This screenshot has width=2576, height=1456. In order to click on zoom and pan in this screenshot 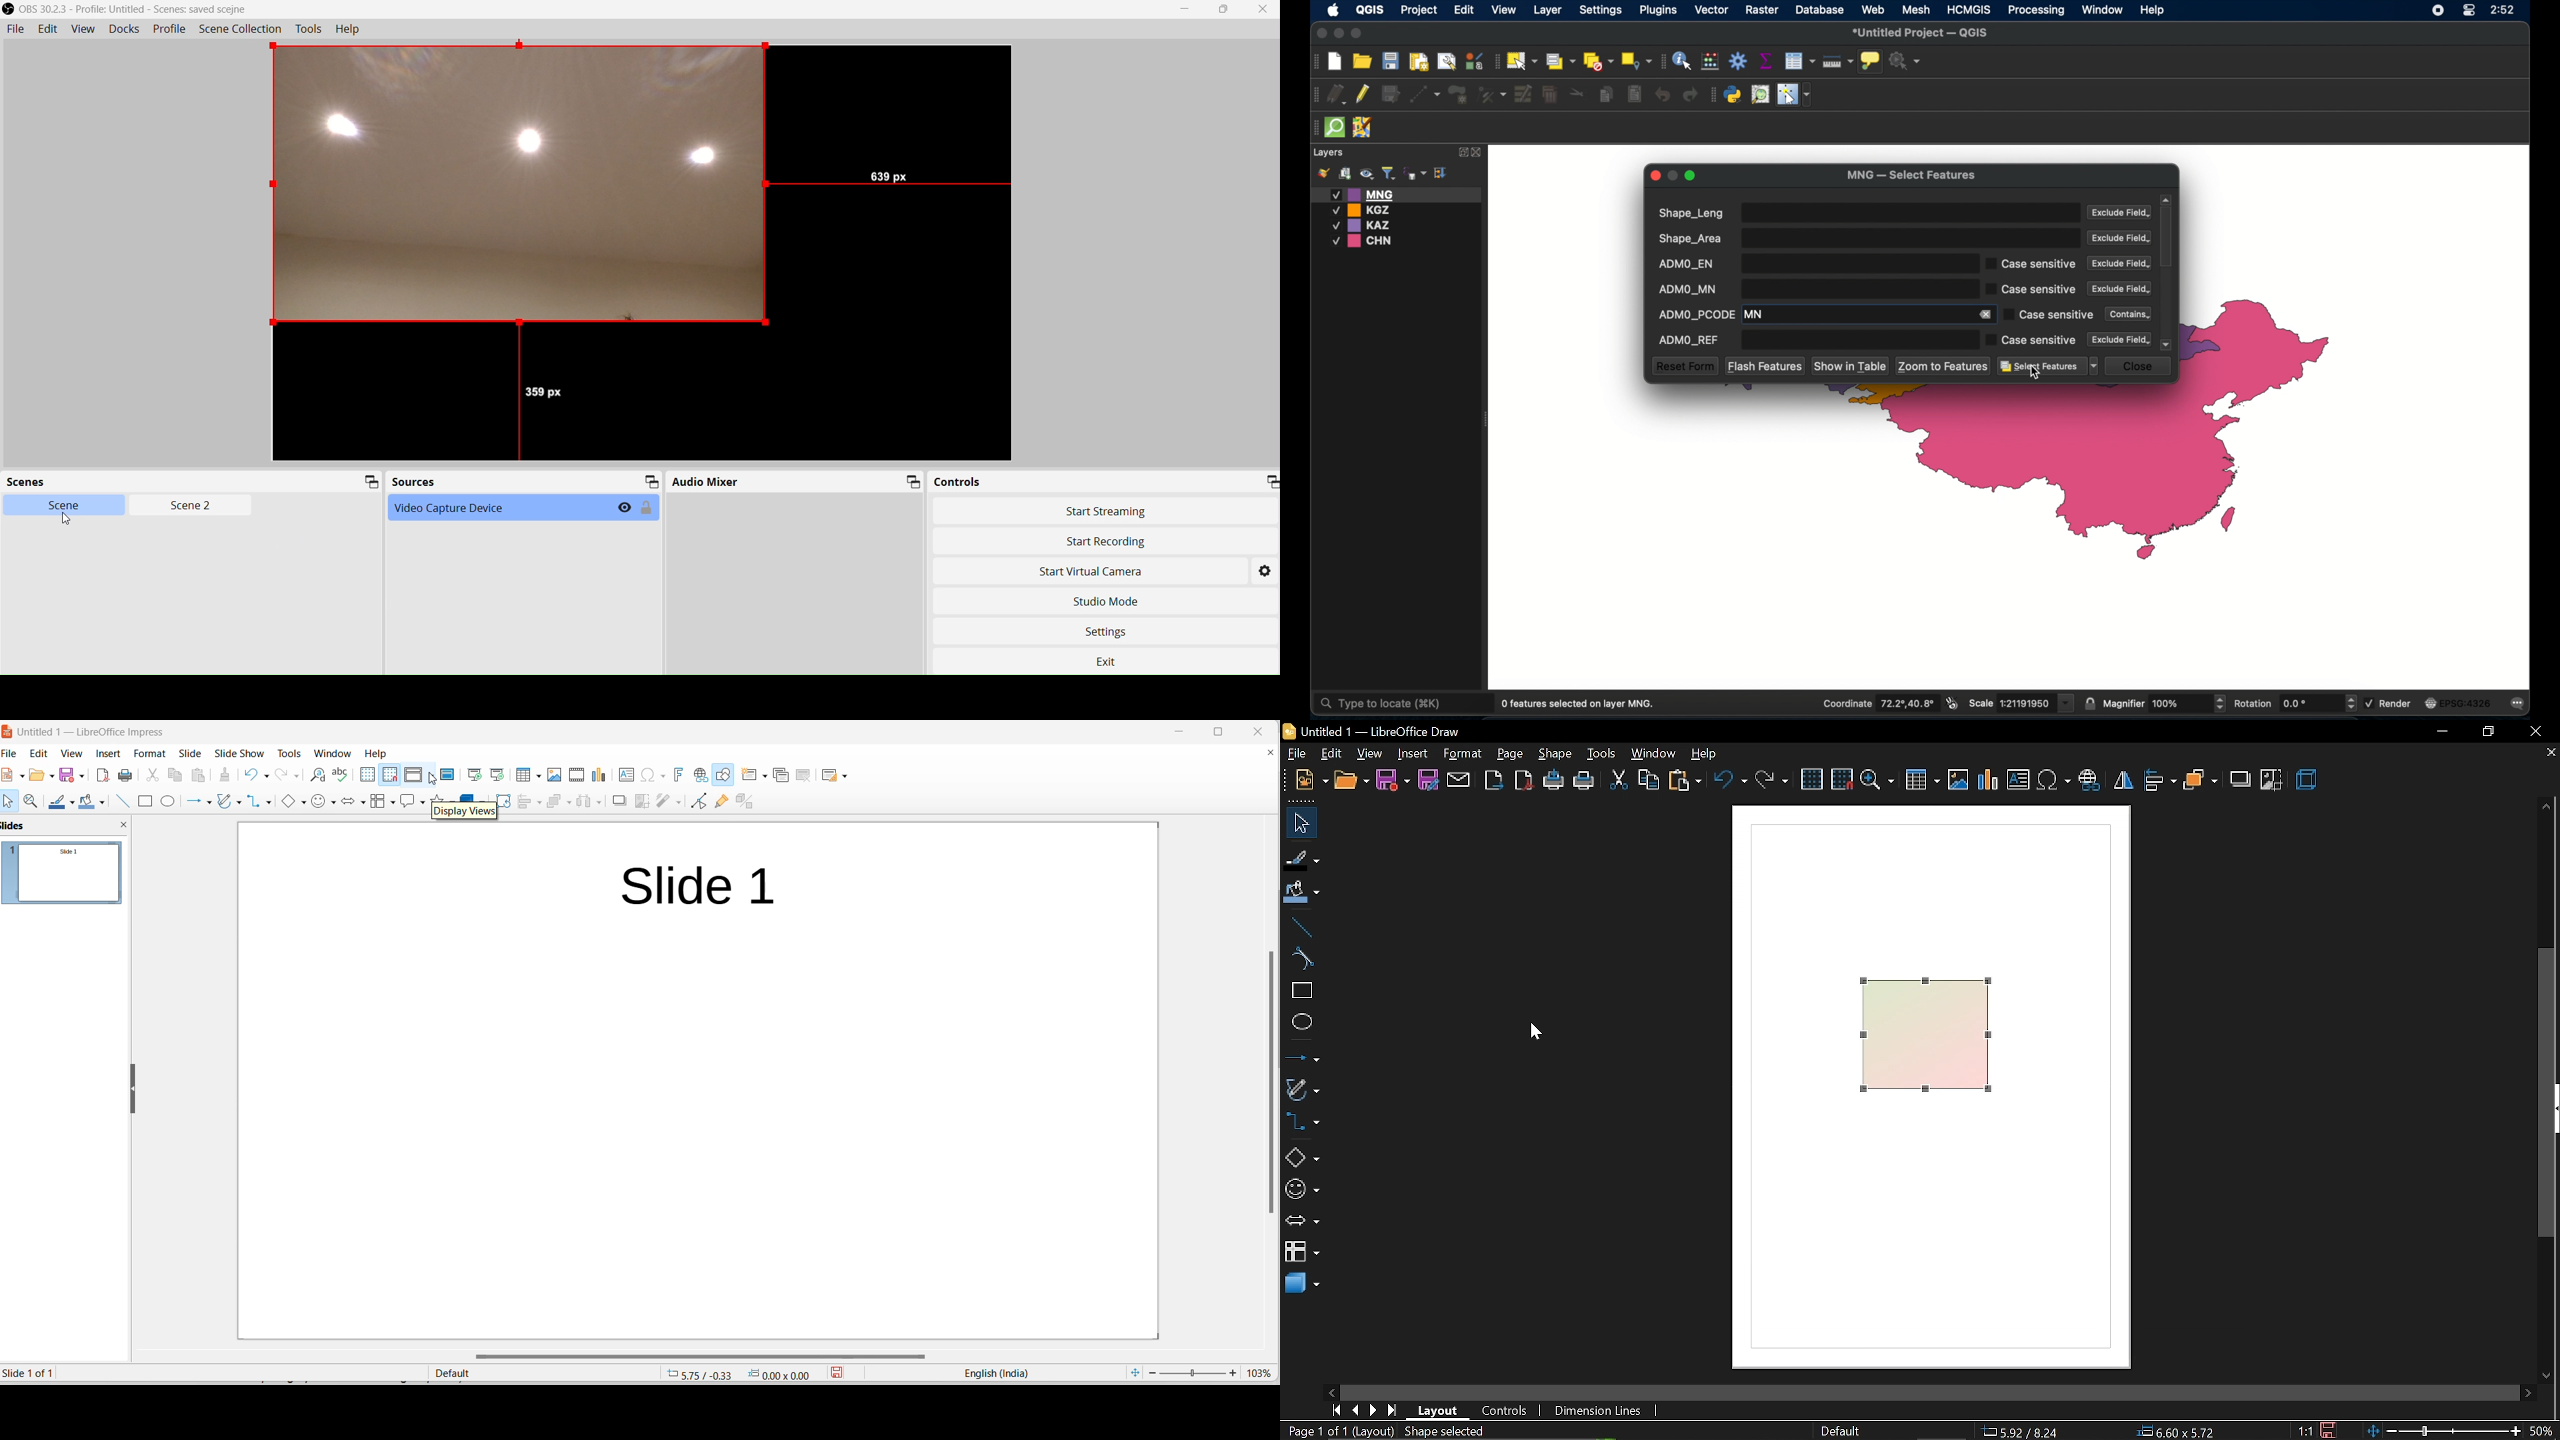, I will do `click(35, 802)`.